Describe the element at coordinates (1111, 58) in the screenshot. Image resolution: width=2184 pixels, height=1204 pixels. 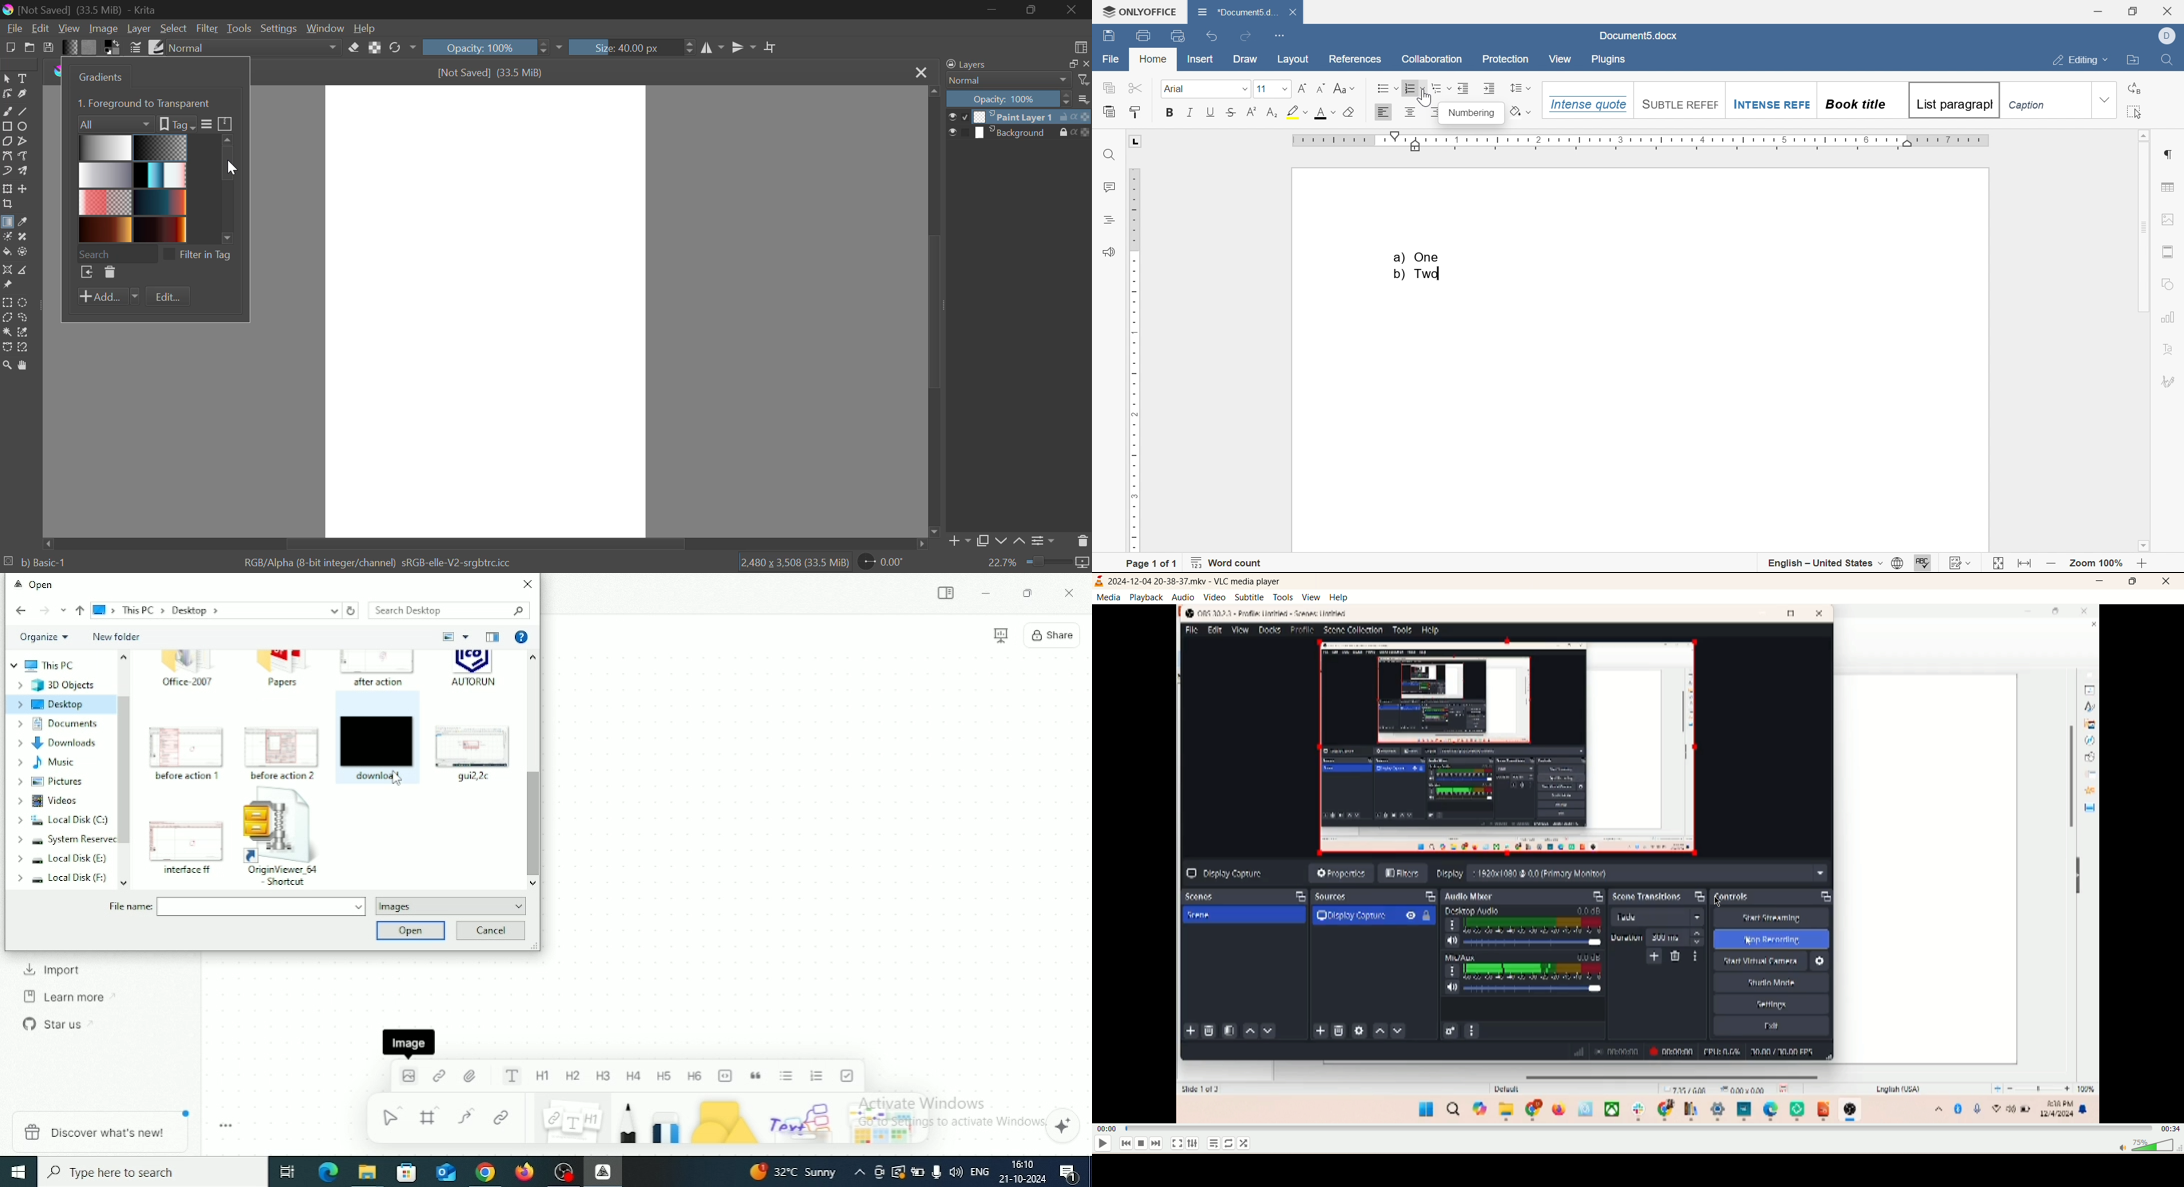
I see `file` at that location.